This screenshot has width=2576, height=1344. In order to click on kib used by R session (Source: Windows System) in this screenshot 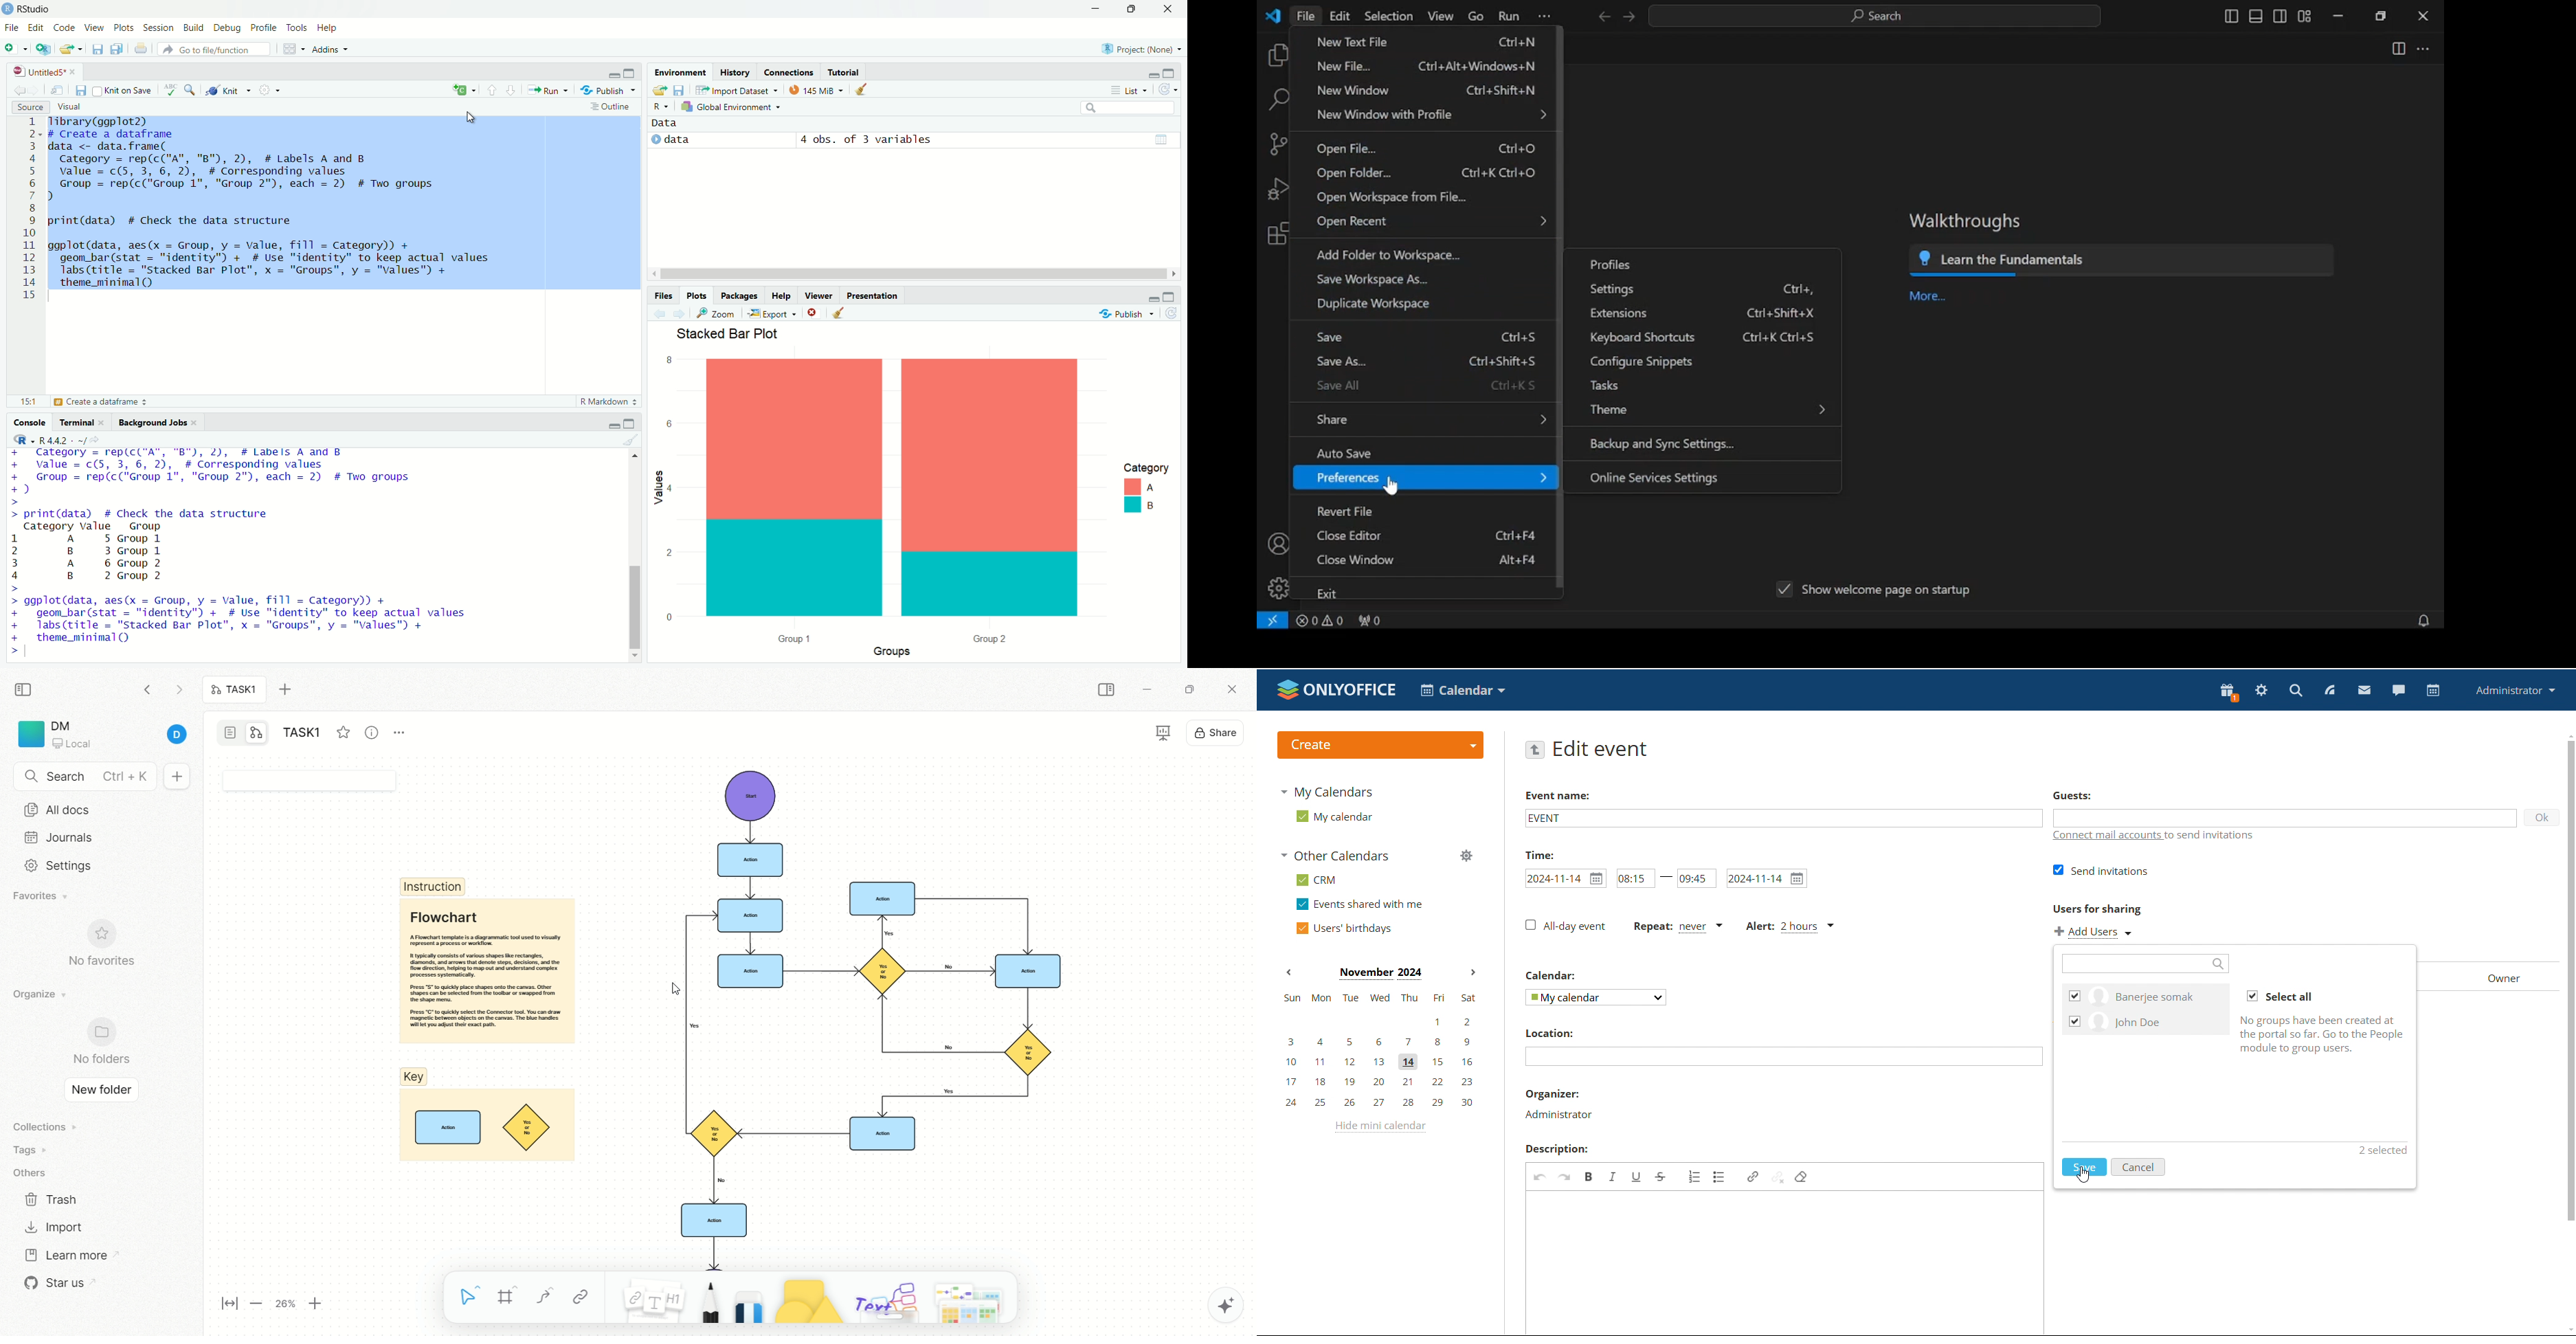, I will do `click(816, 89)`.